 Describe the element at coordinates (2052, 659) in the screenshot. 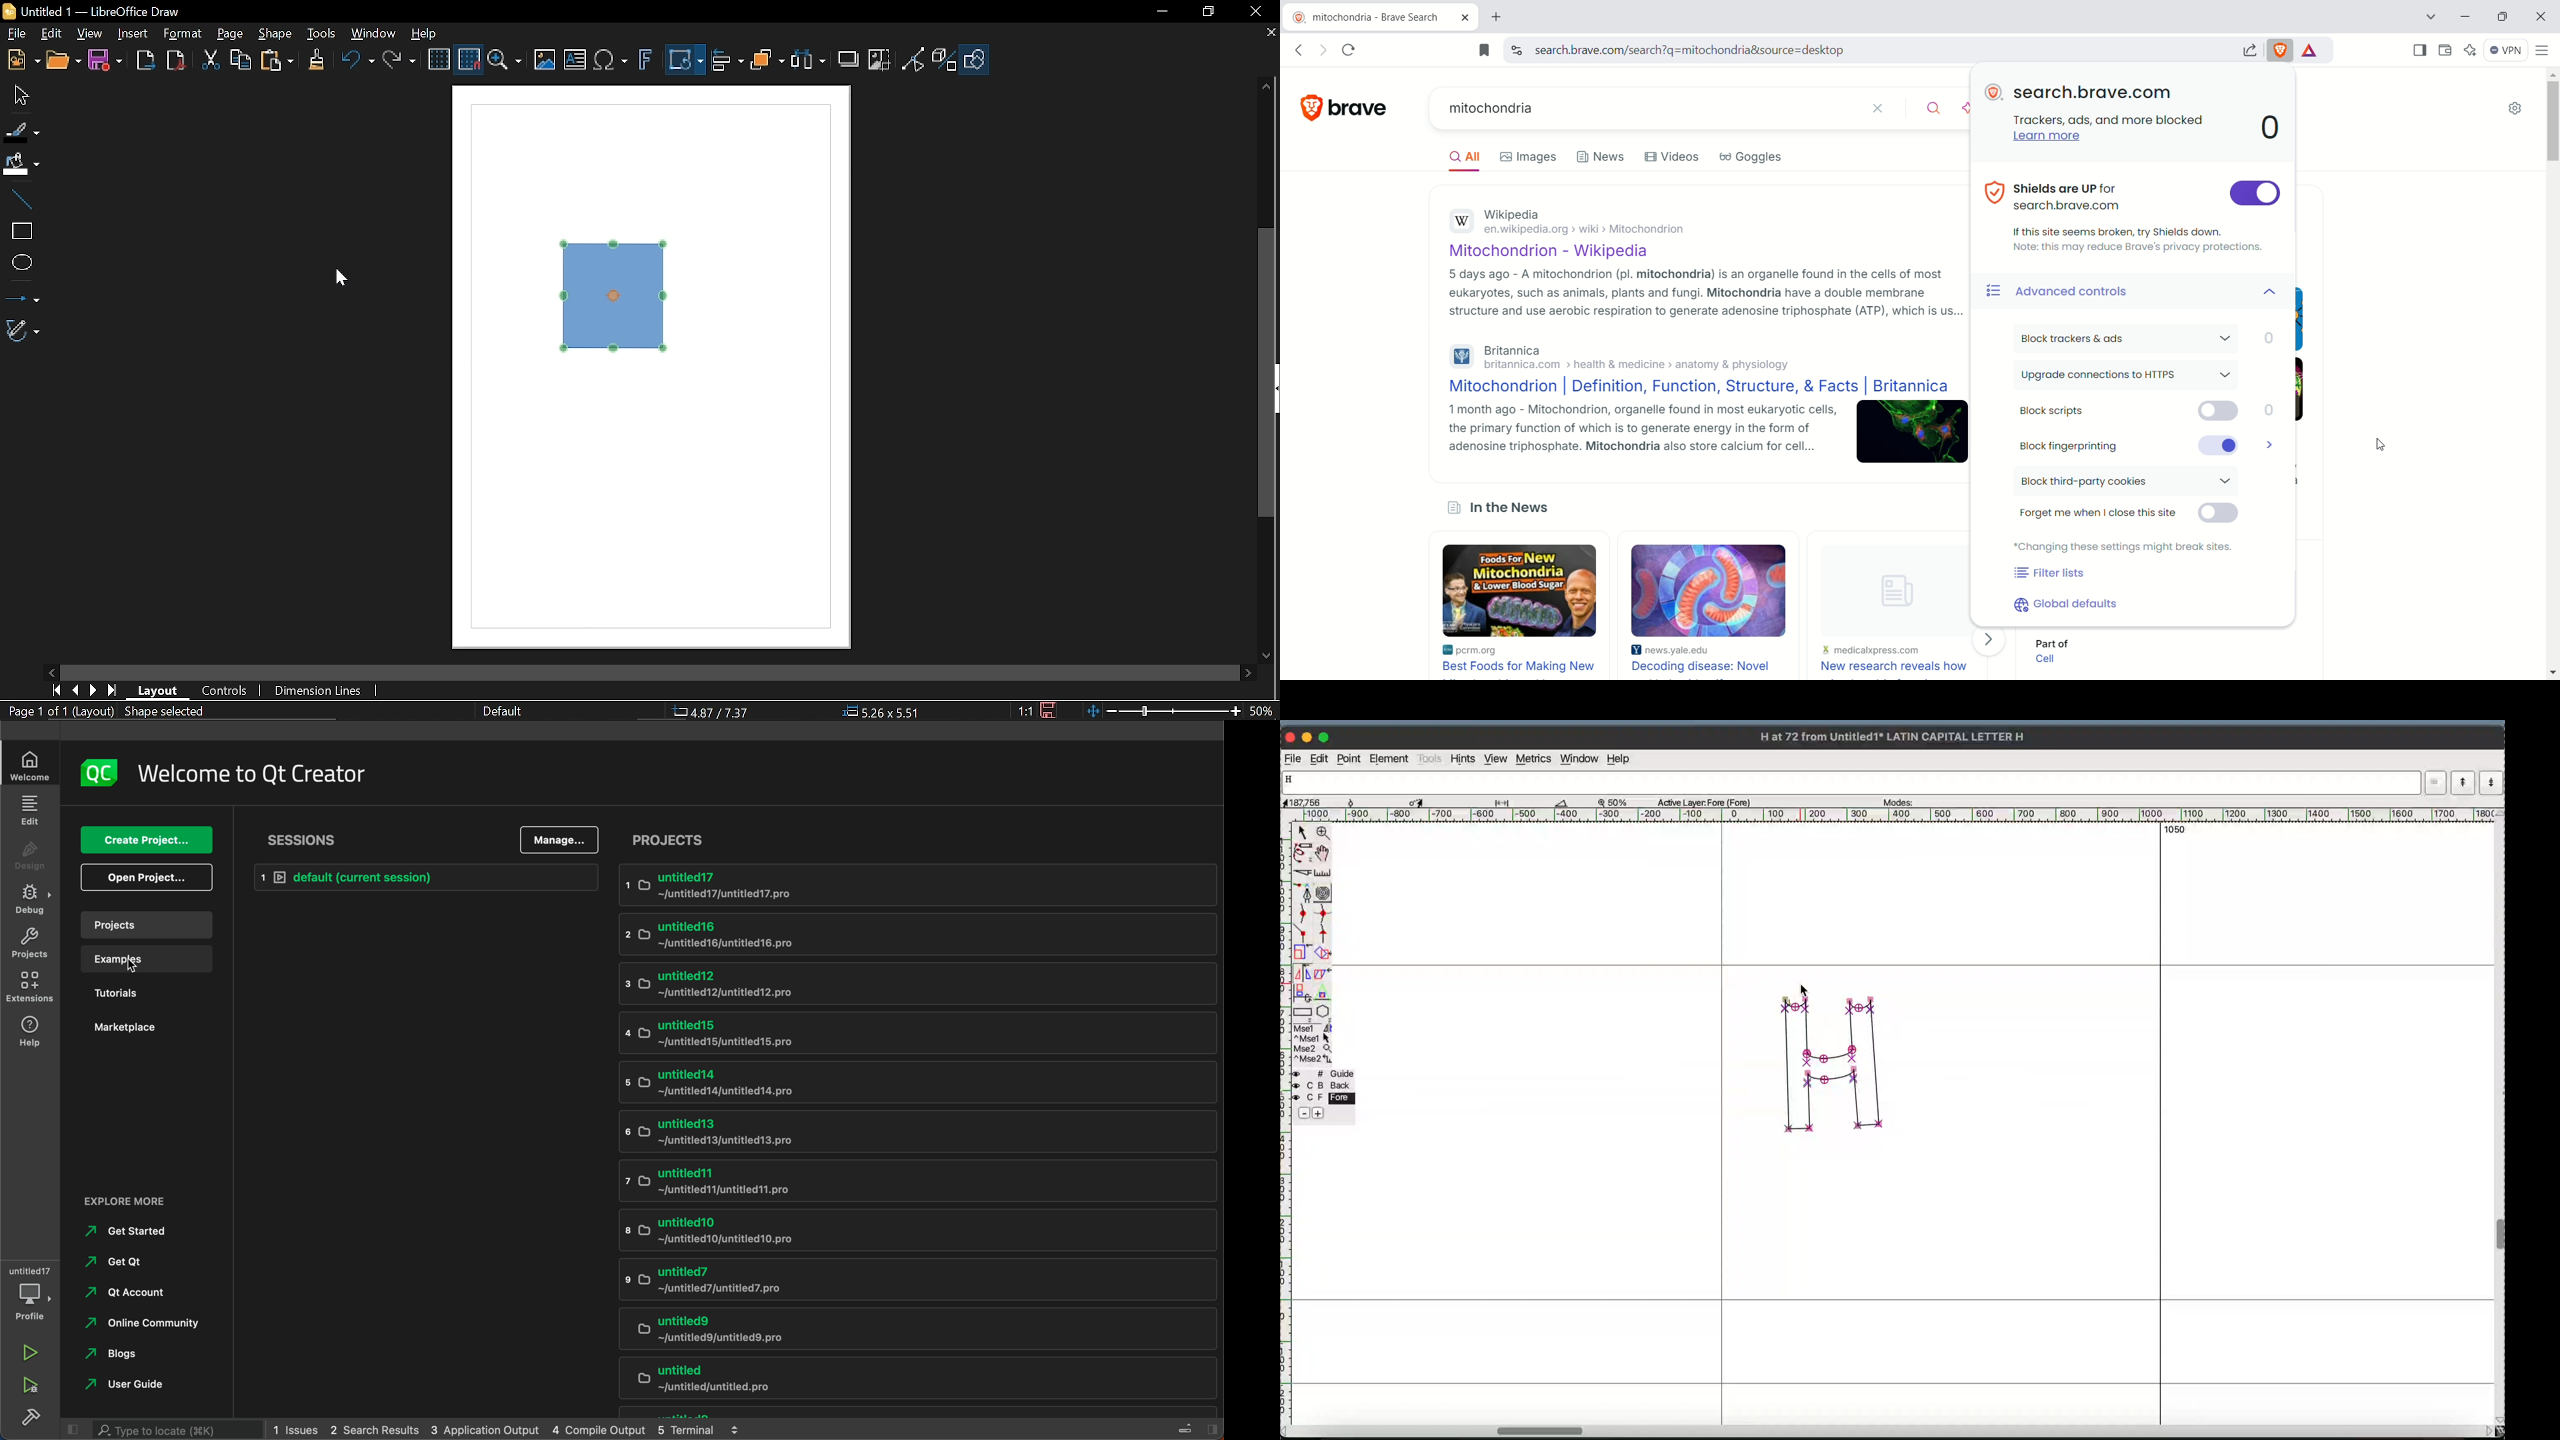

I see `Cell` at that location.